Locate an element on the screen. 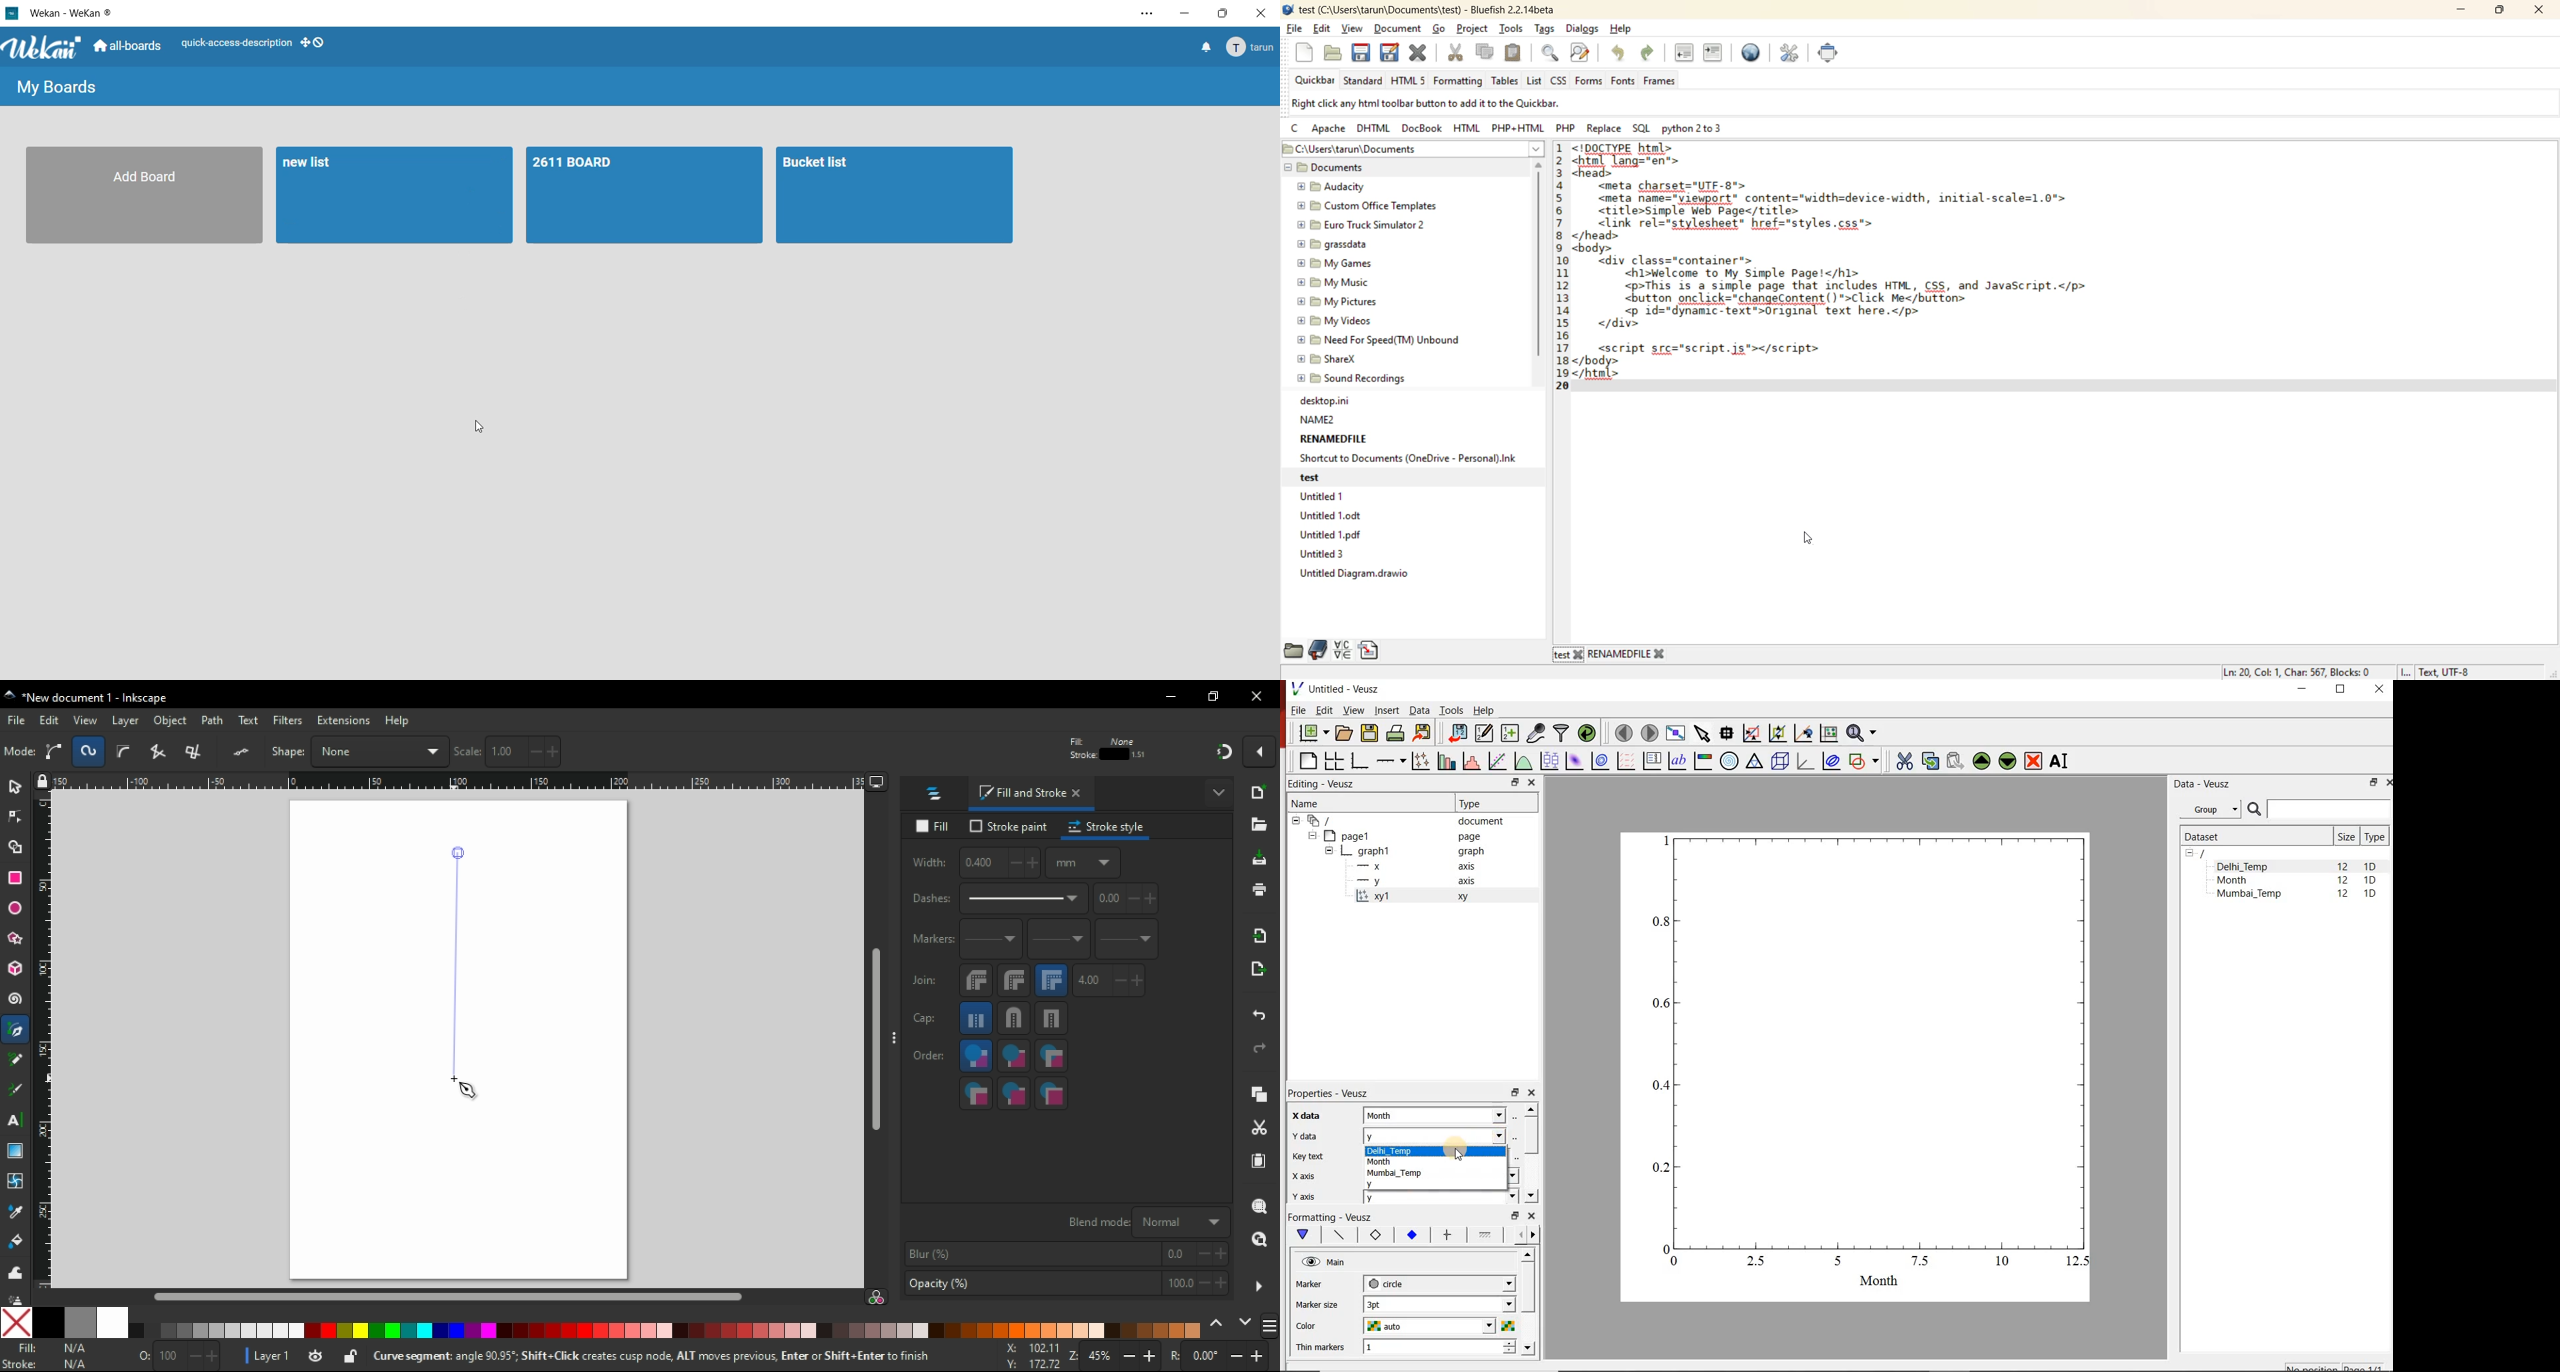 The height and width of the screenshot is (1372, 2576). grassdata is located at coordinates (1335, 246).